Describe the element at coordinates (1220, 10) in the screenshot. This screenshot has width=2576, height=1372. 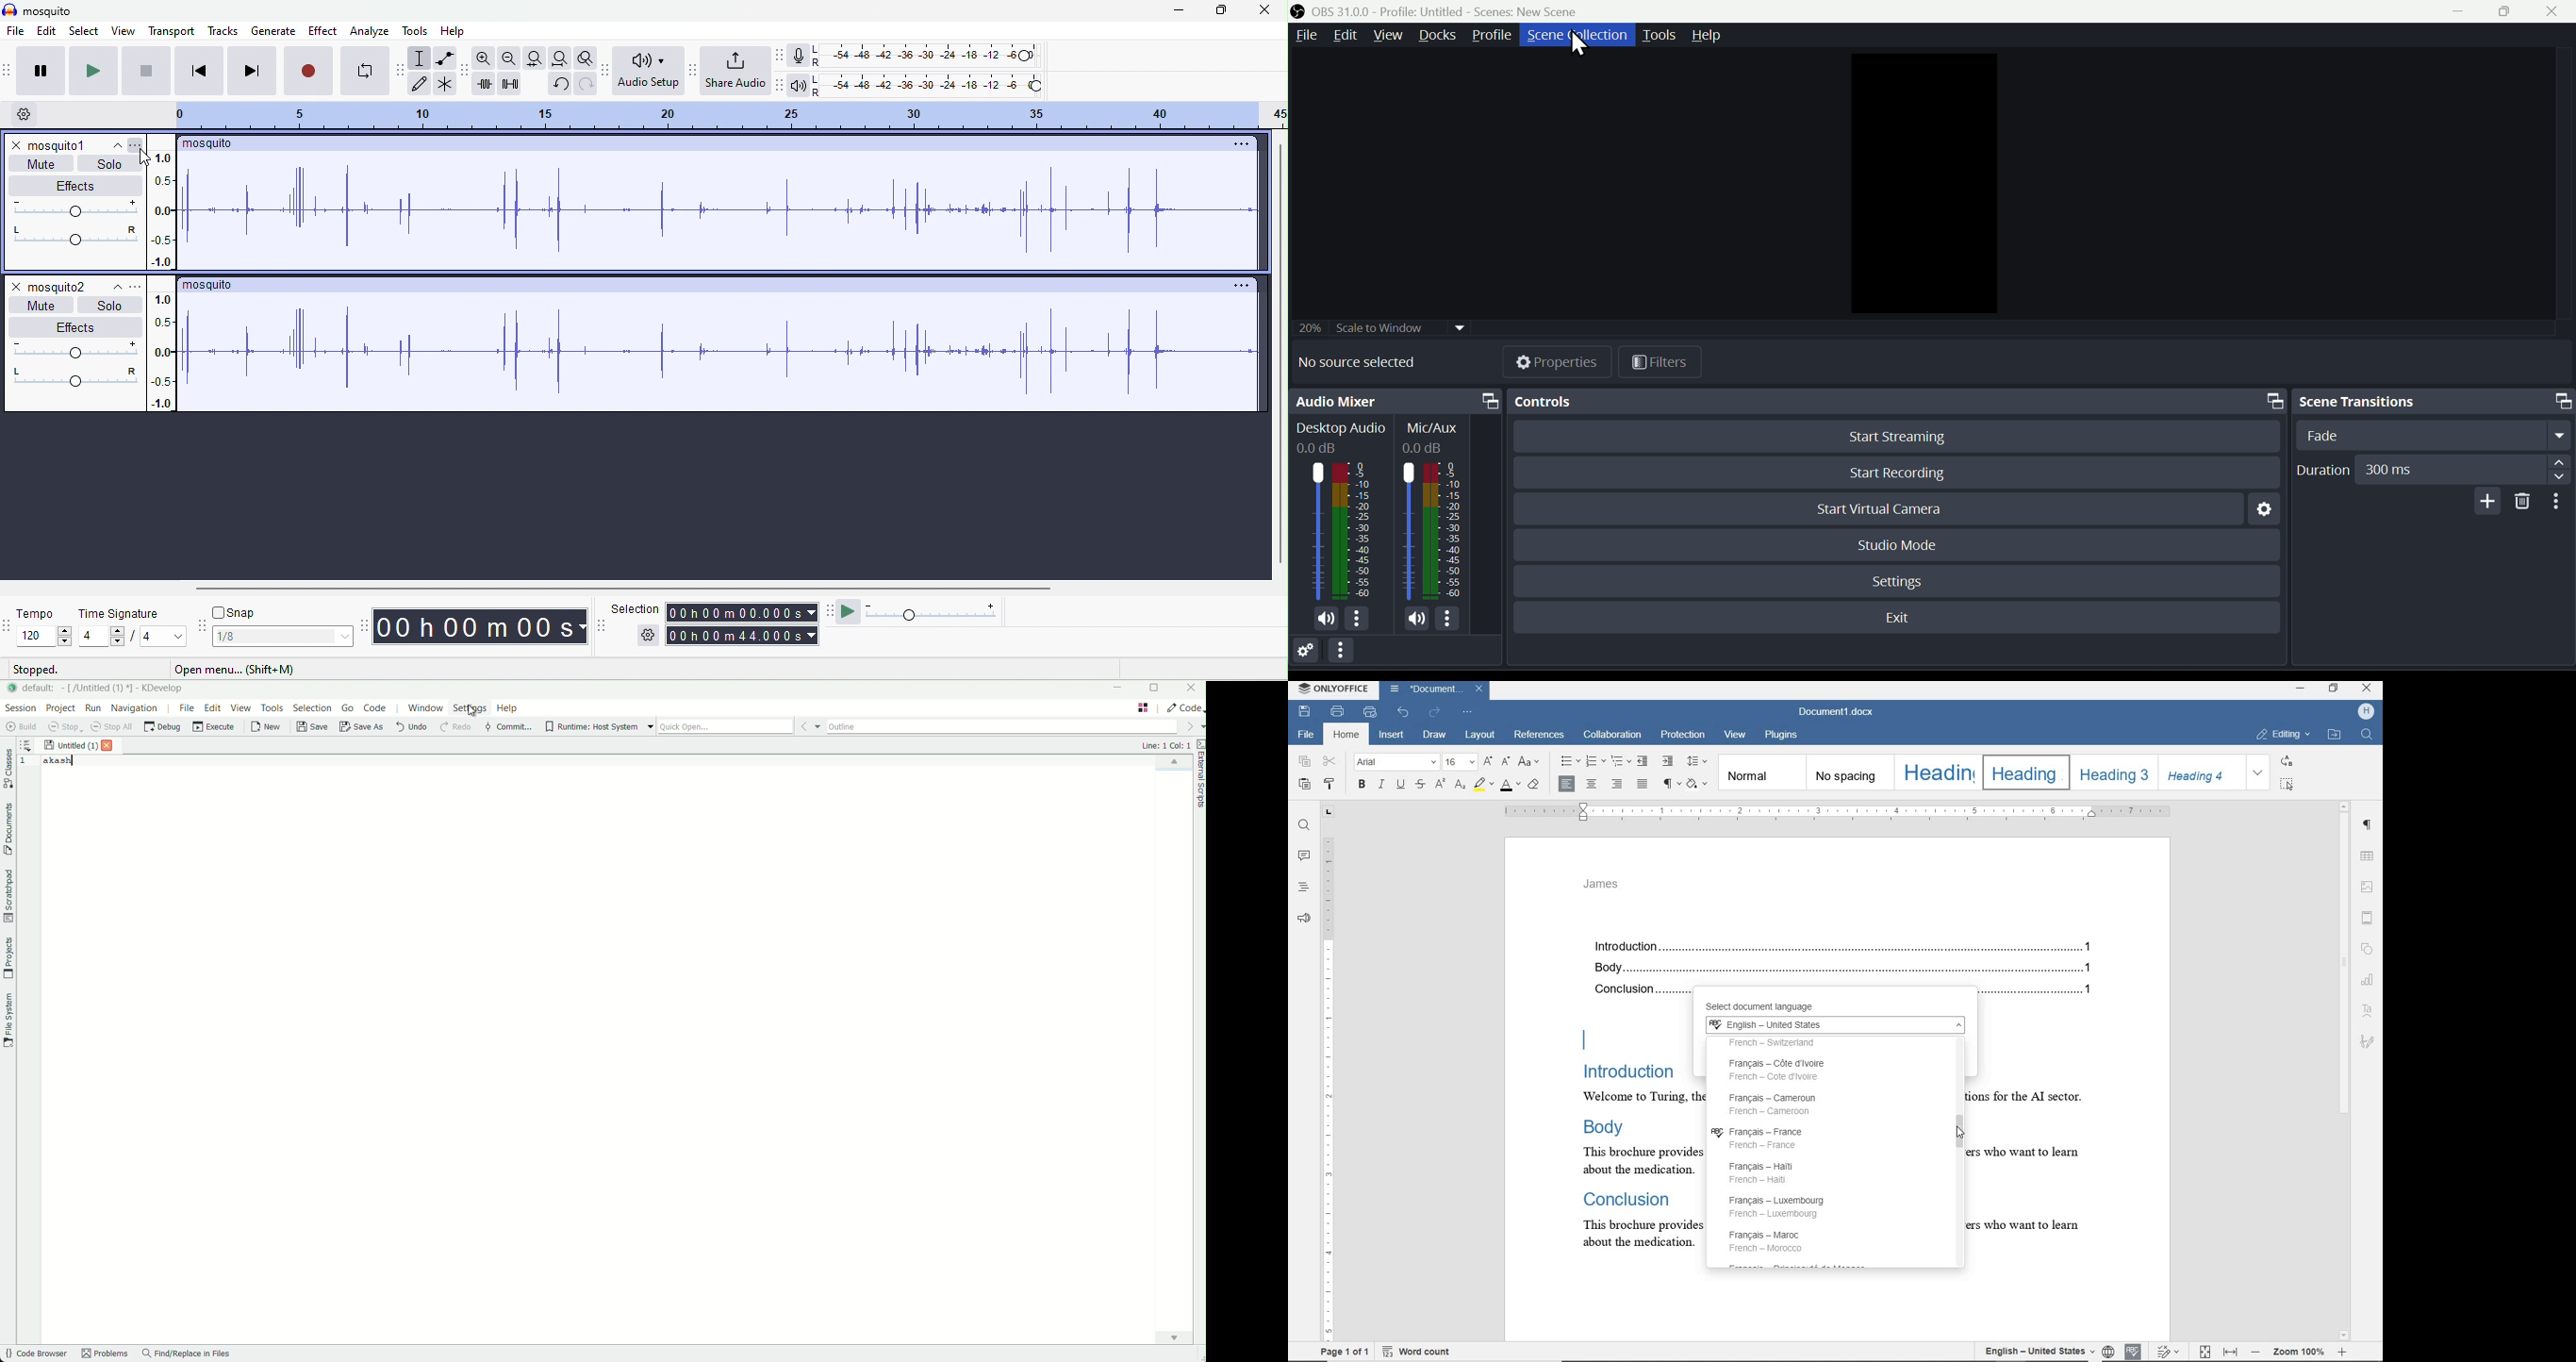
I see `maximize` at that location.